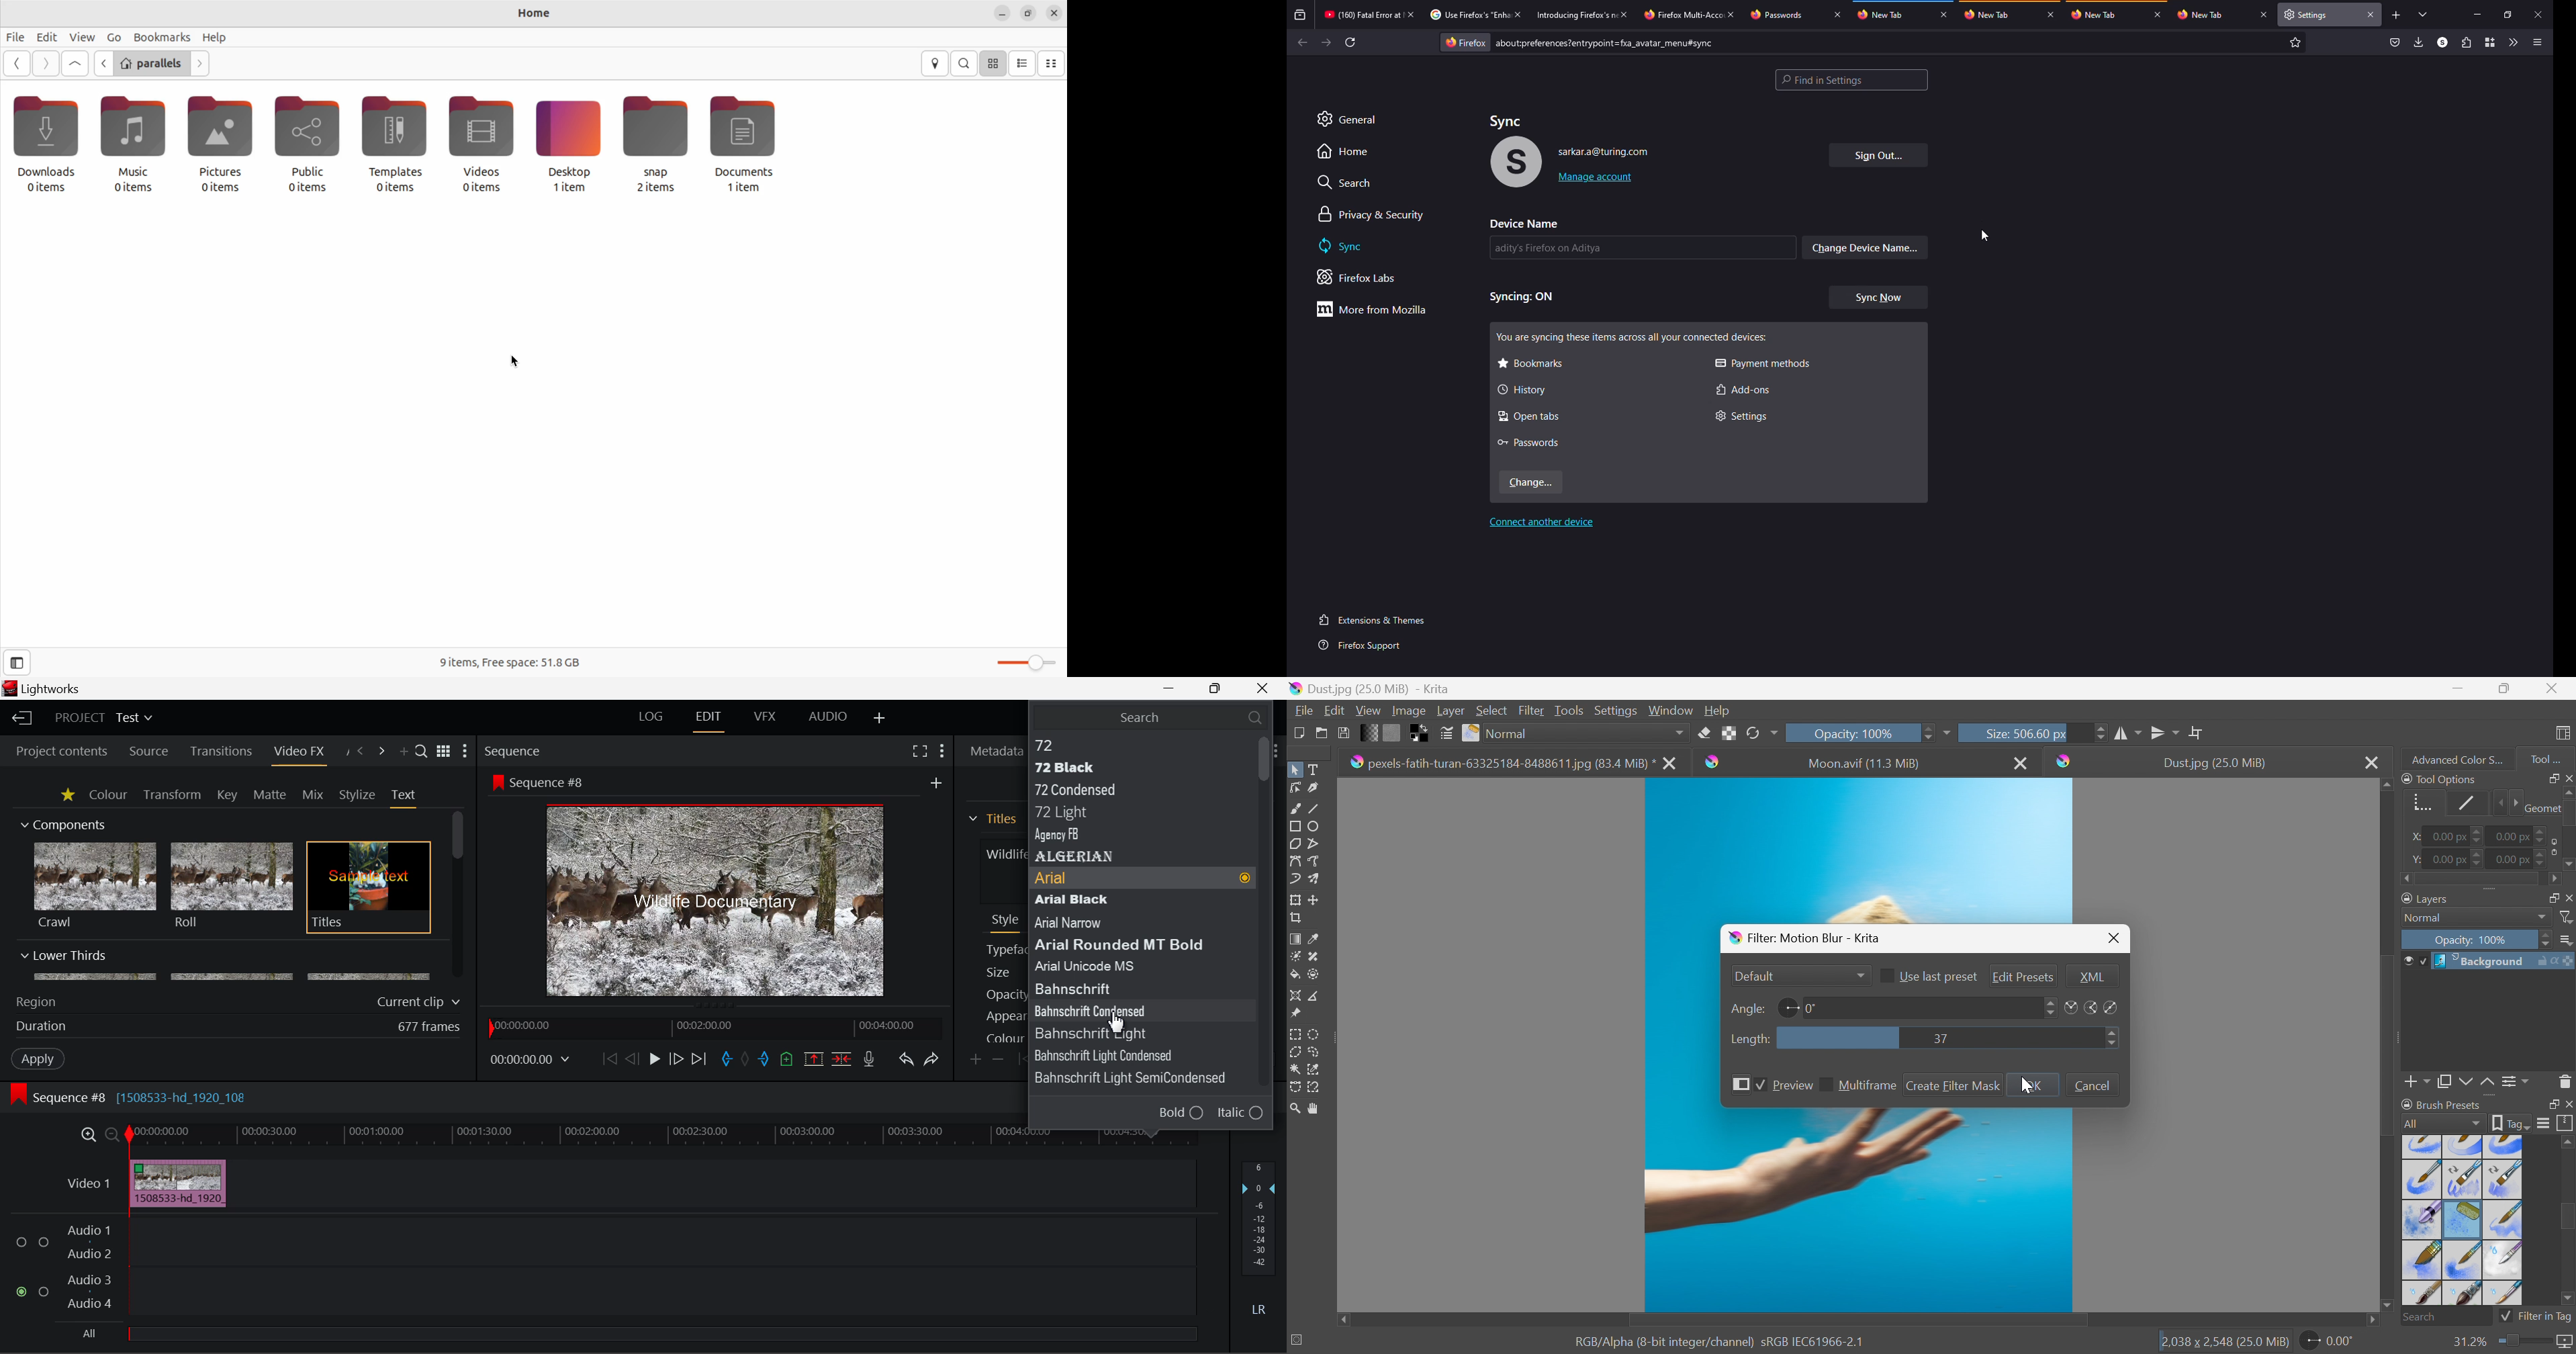  I want to click on Checkbox, so click(1826, 1085).